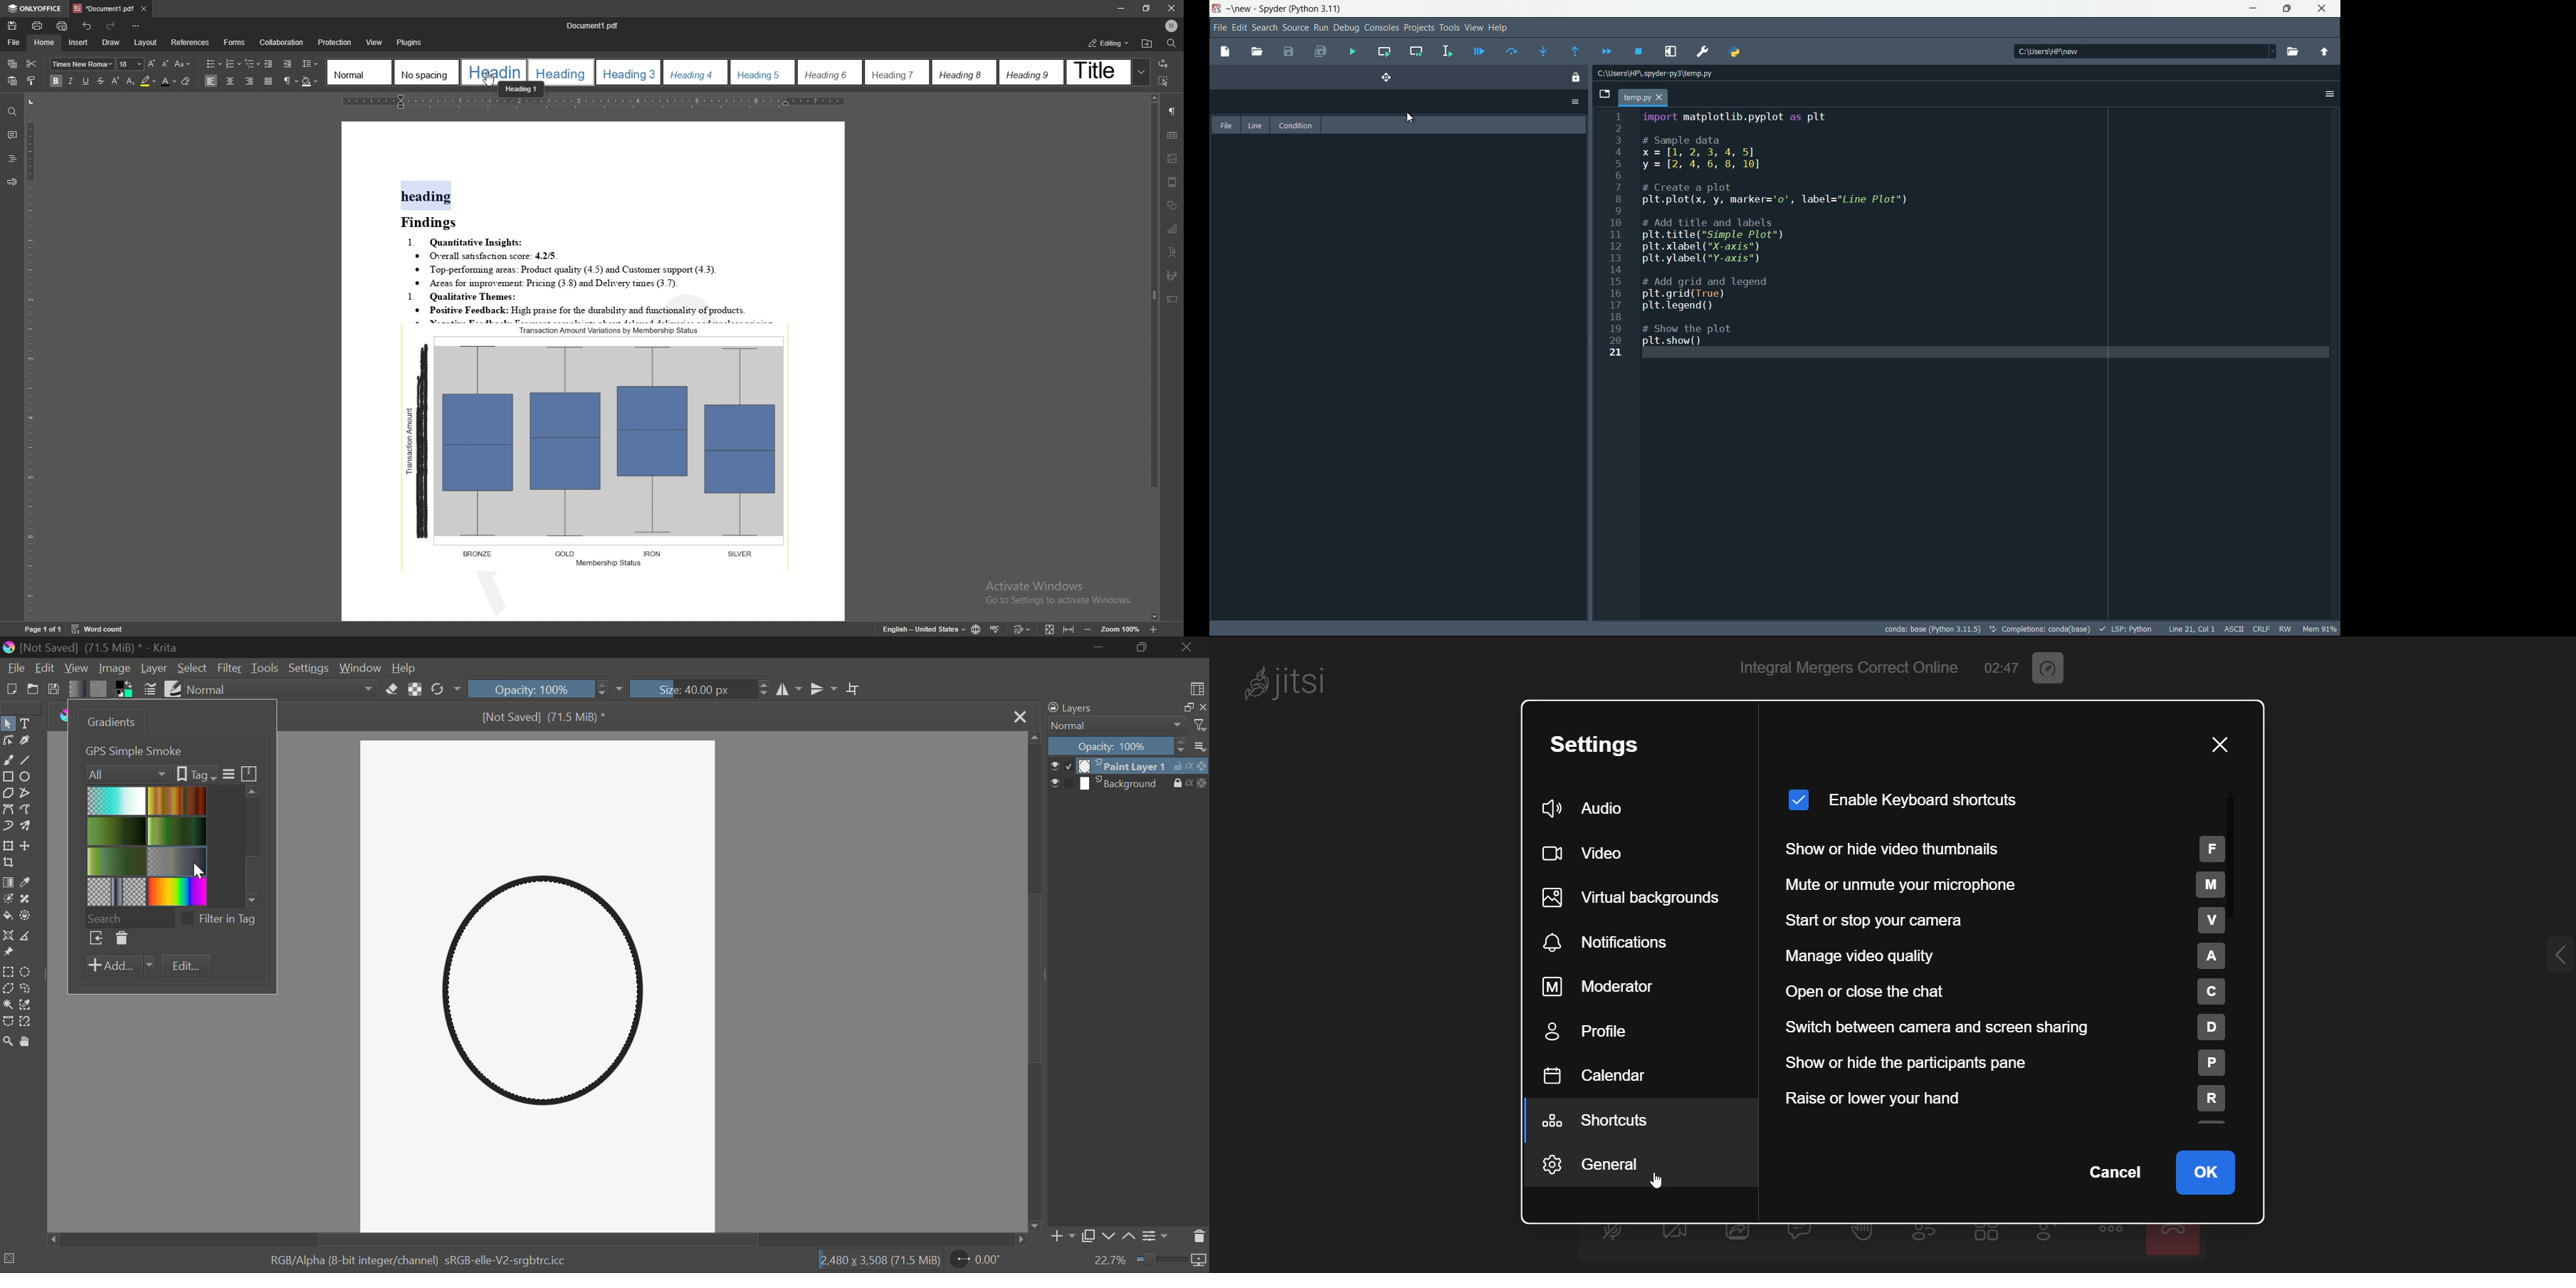 The image size is (2576, 1288). I want to click on Freehand, so click(8, 761).